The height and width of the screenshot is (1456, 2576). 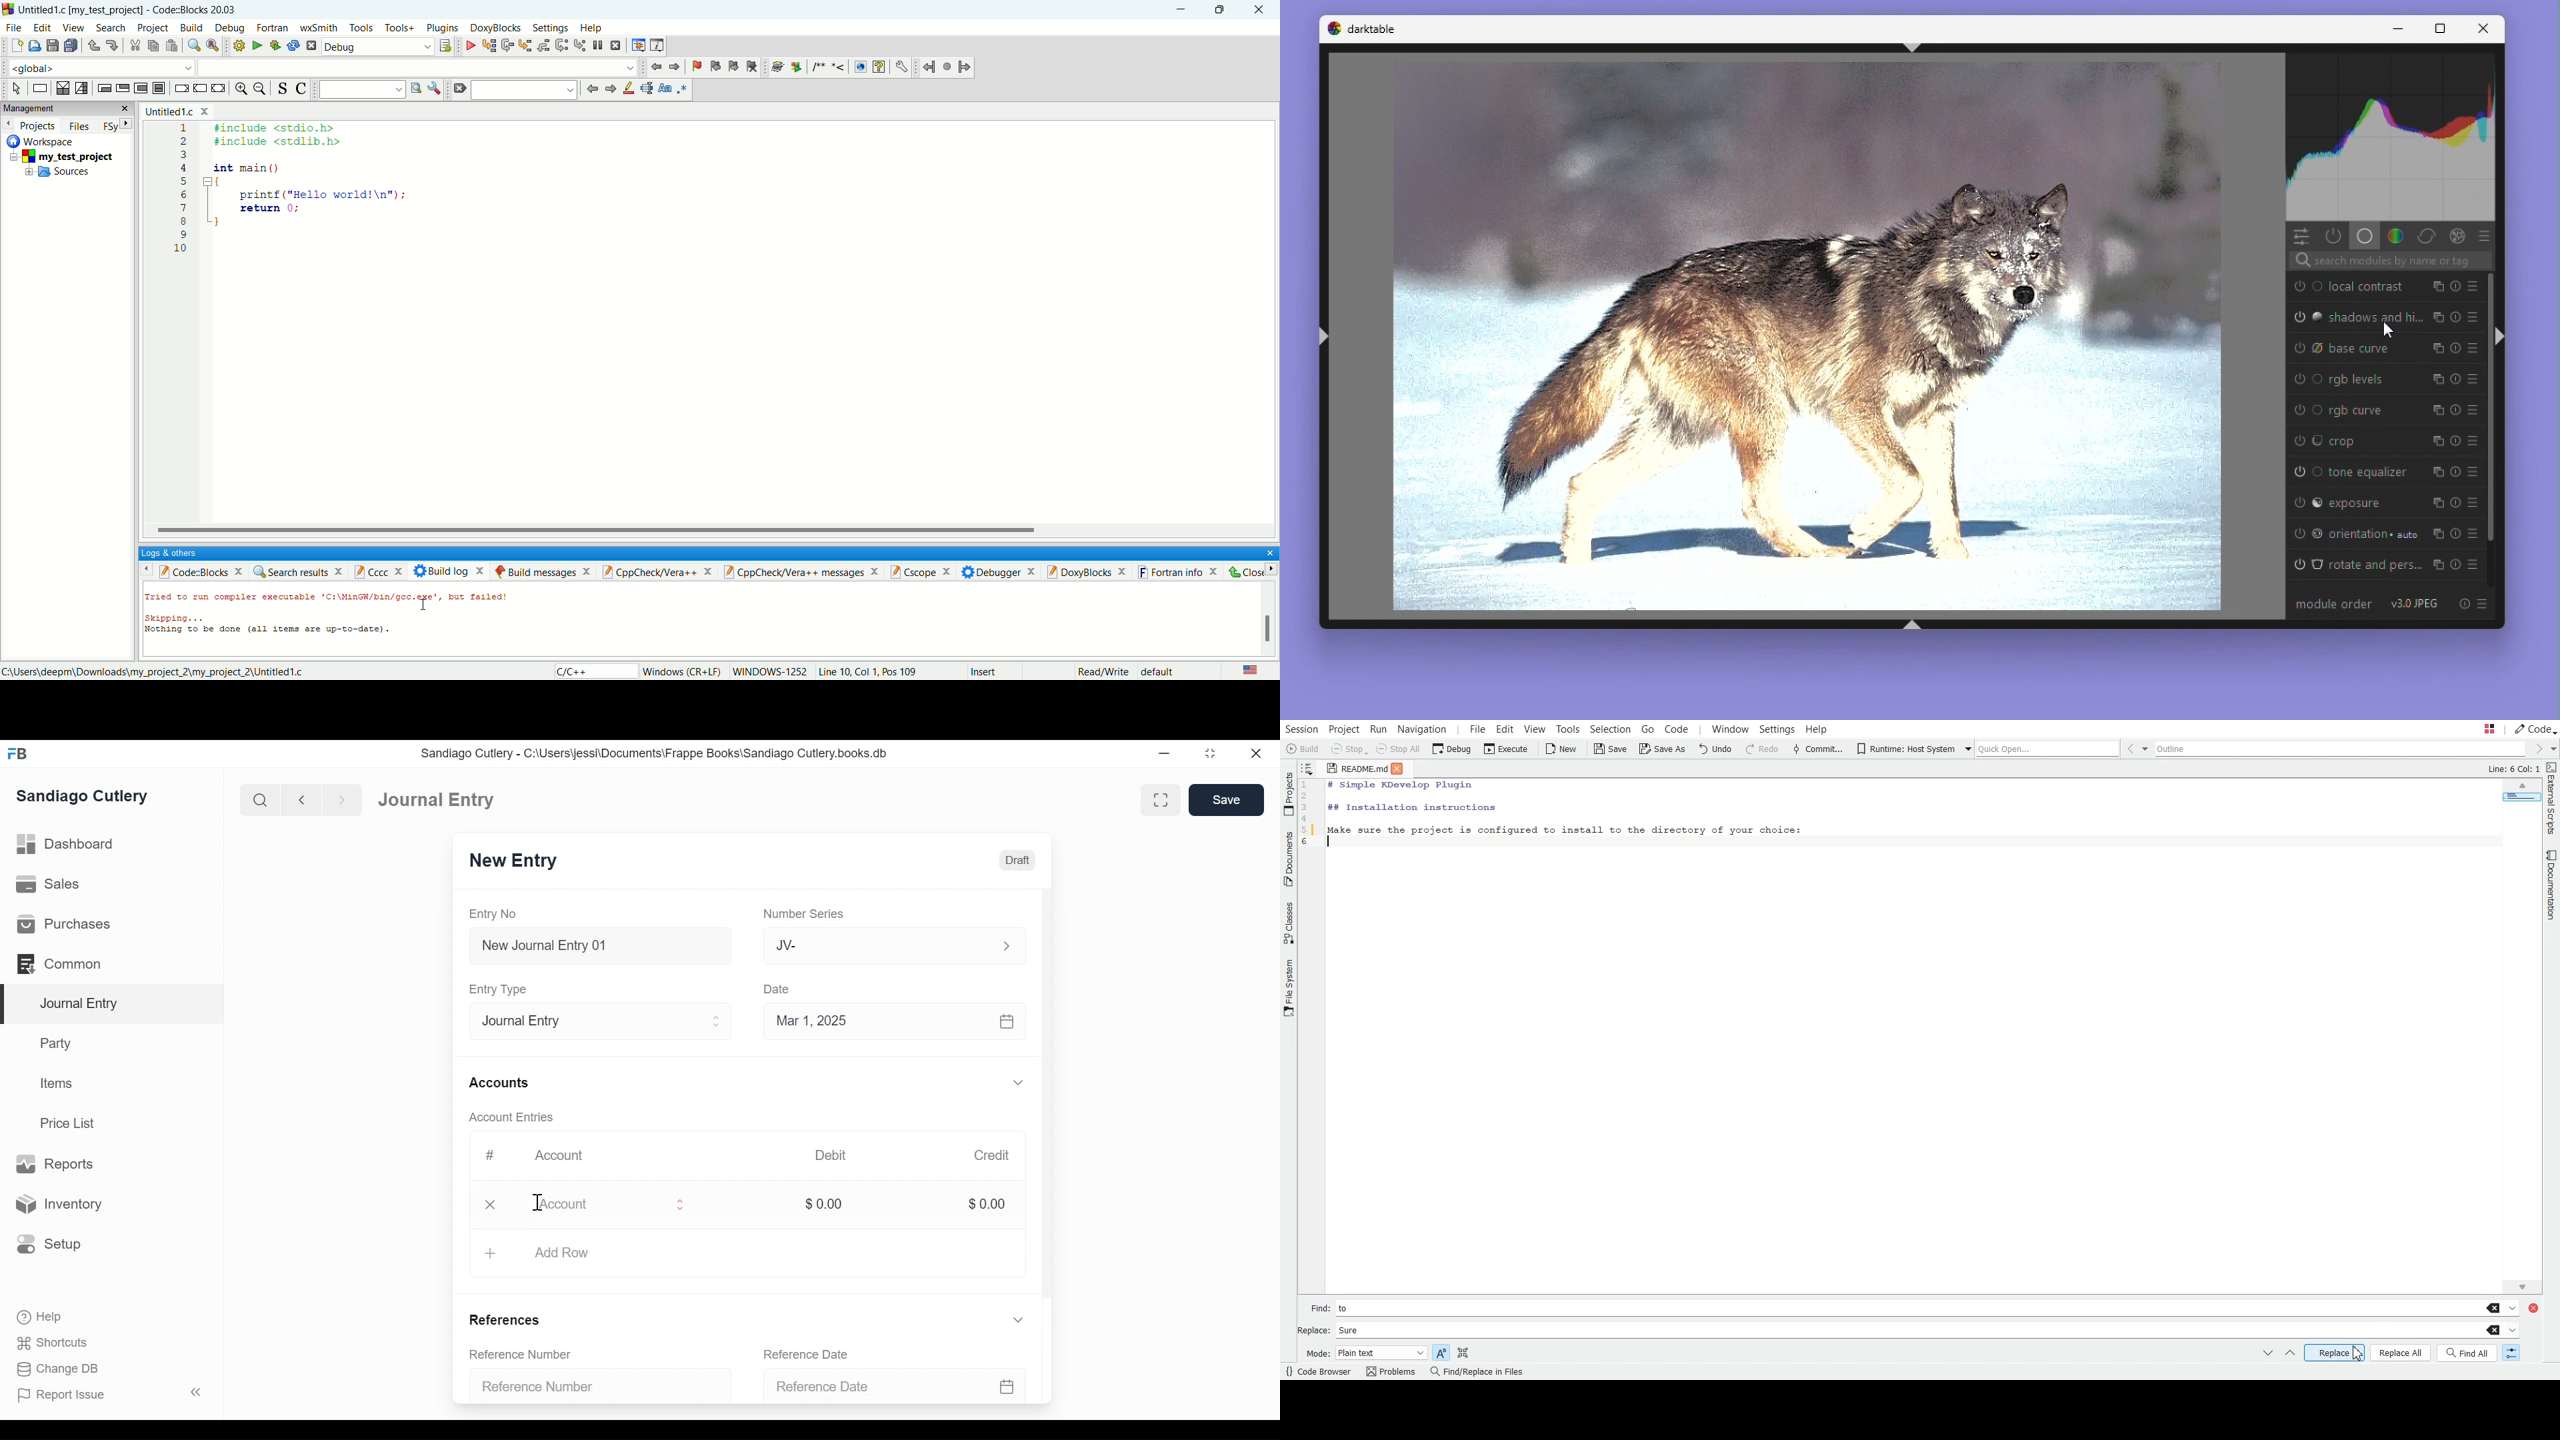 What do you see at coordinates (431, 798) in the screenshot?
I see `Dashboard` at bounding box center [431, 798].